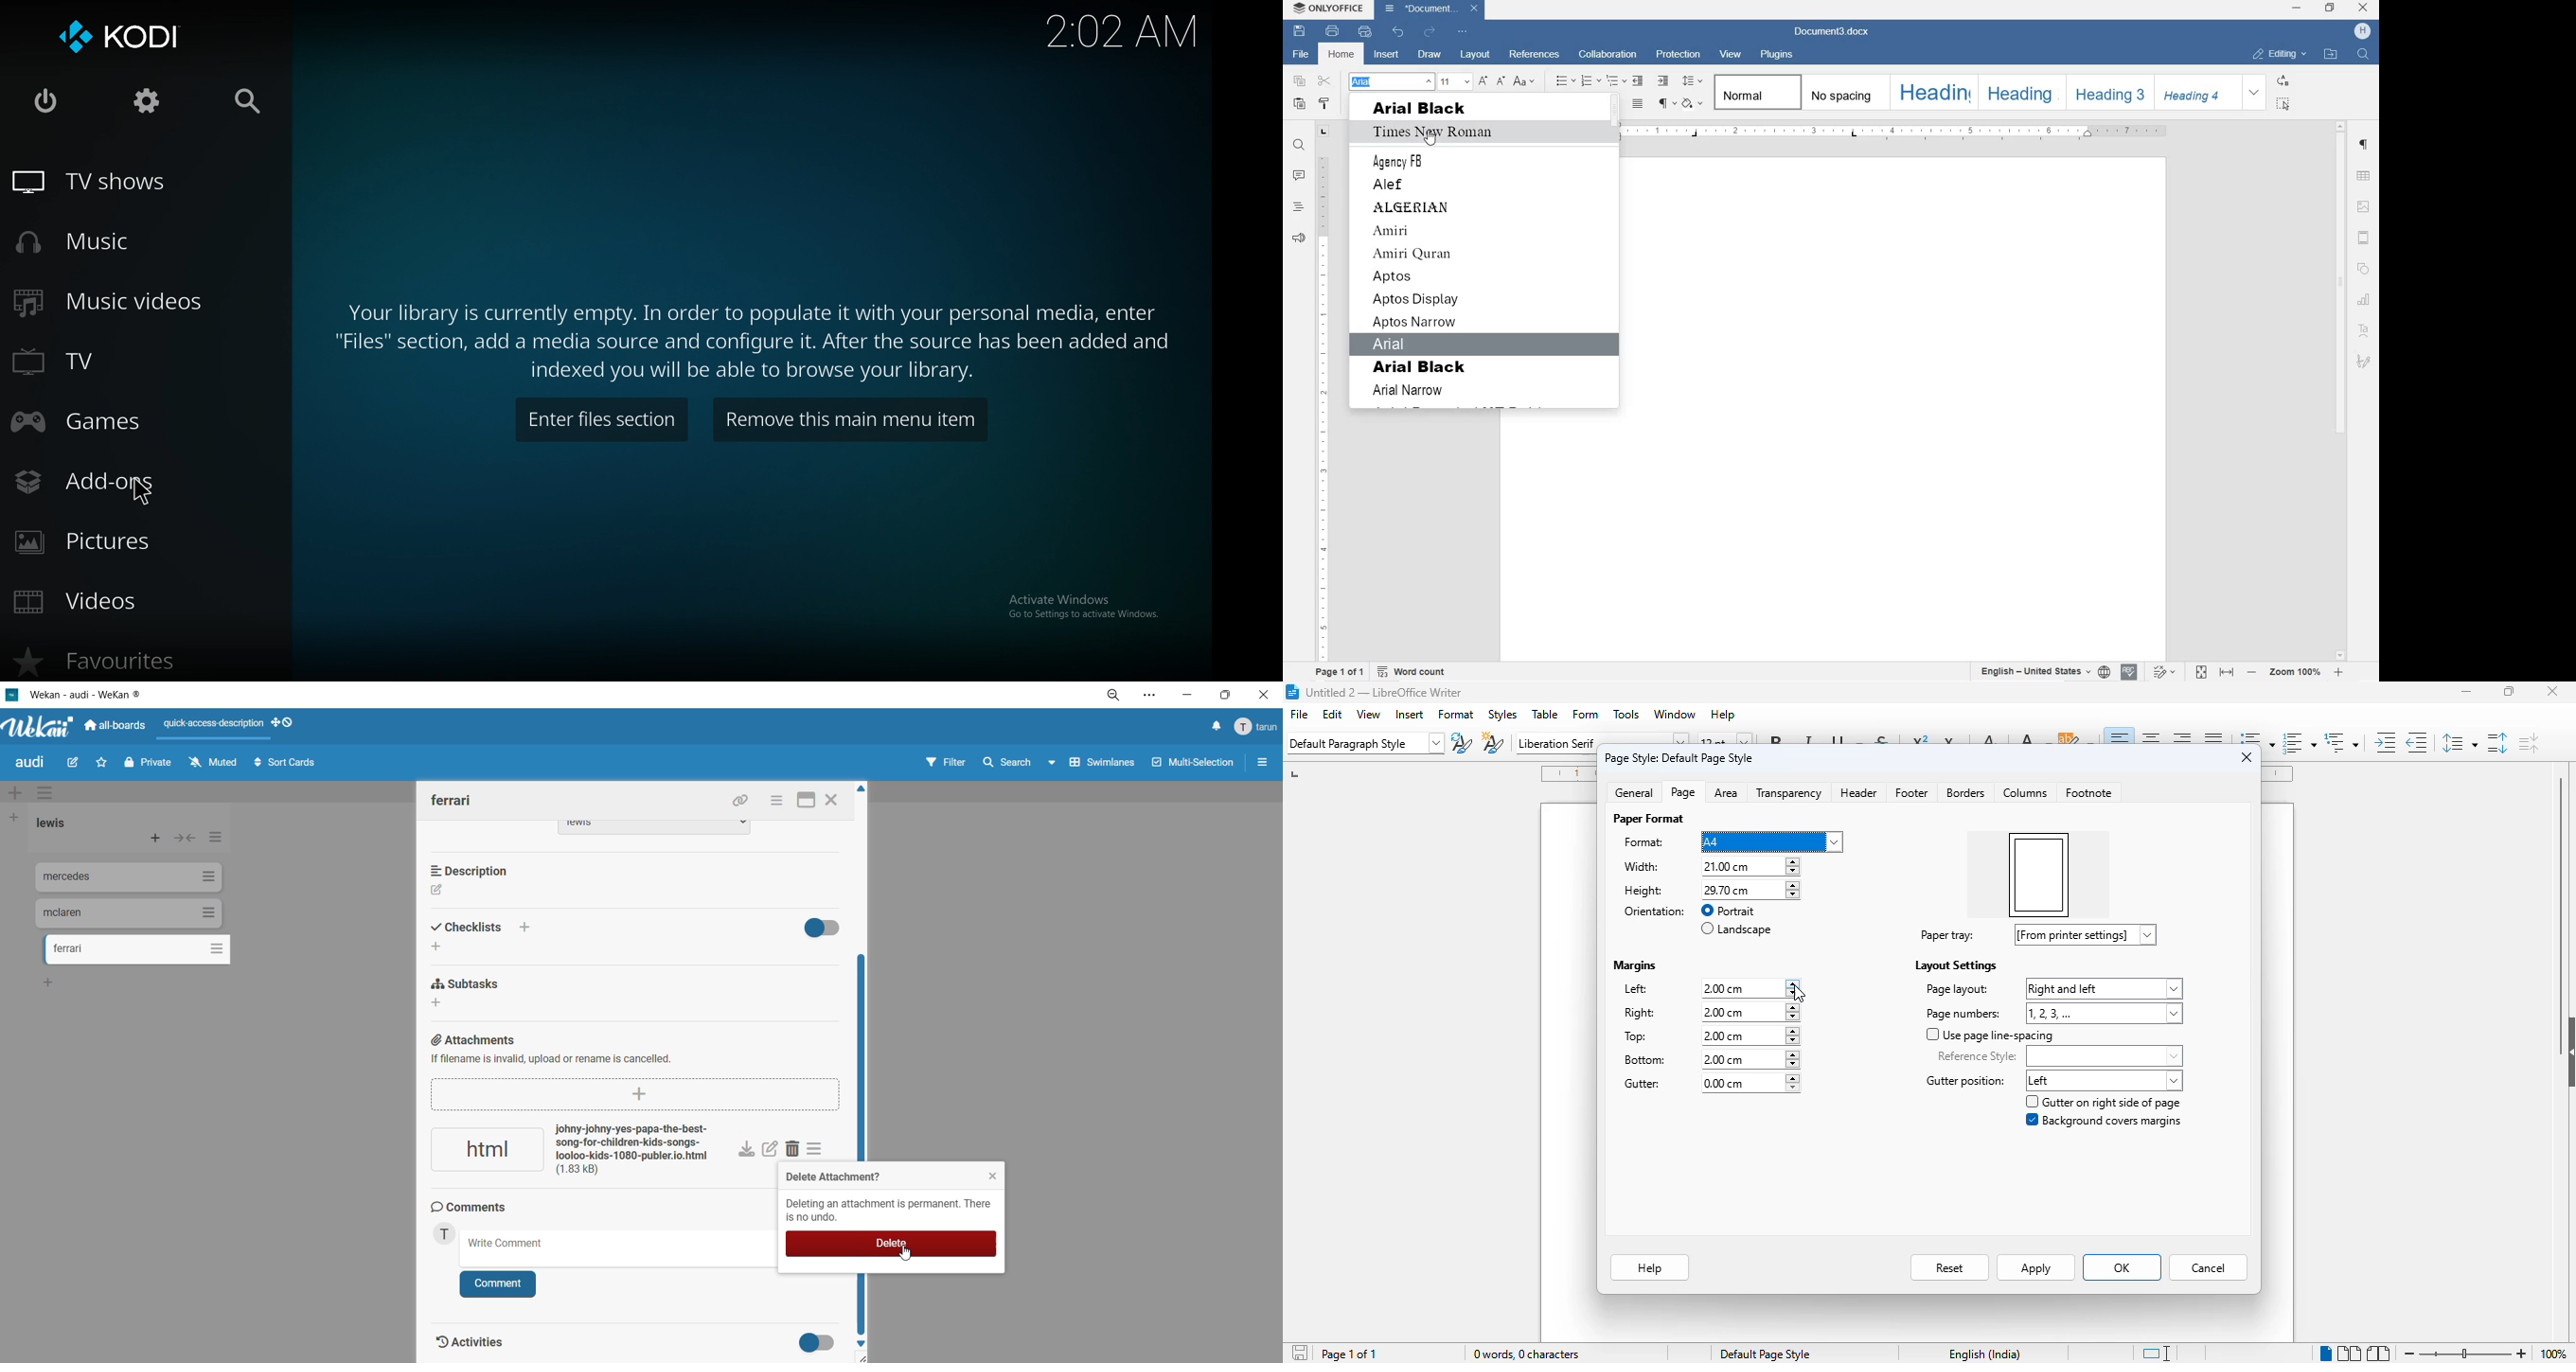 The image size is (2576, 1372). What do you see at coordinates (2349, 1353) in the screenshot?
I see `multi-page view` at bounding box center [2349, 1353].